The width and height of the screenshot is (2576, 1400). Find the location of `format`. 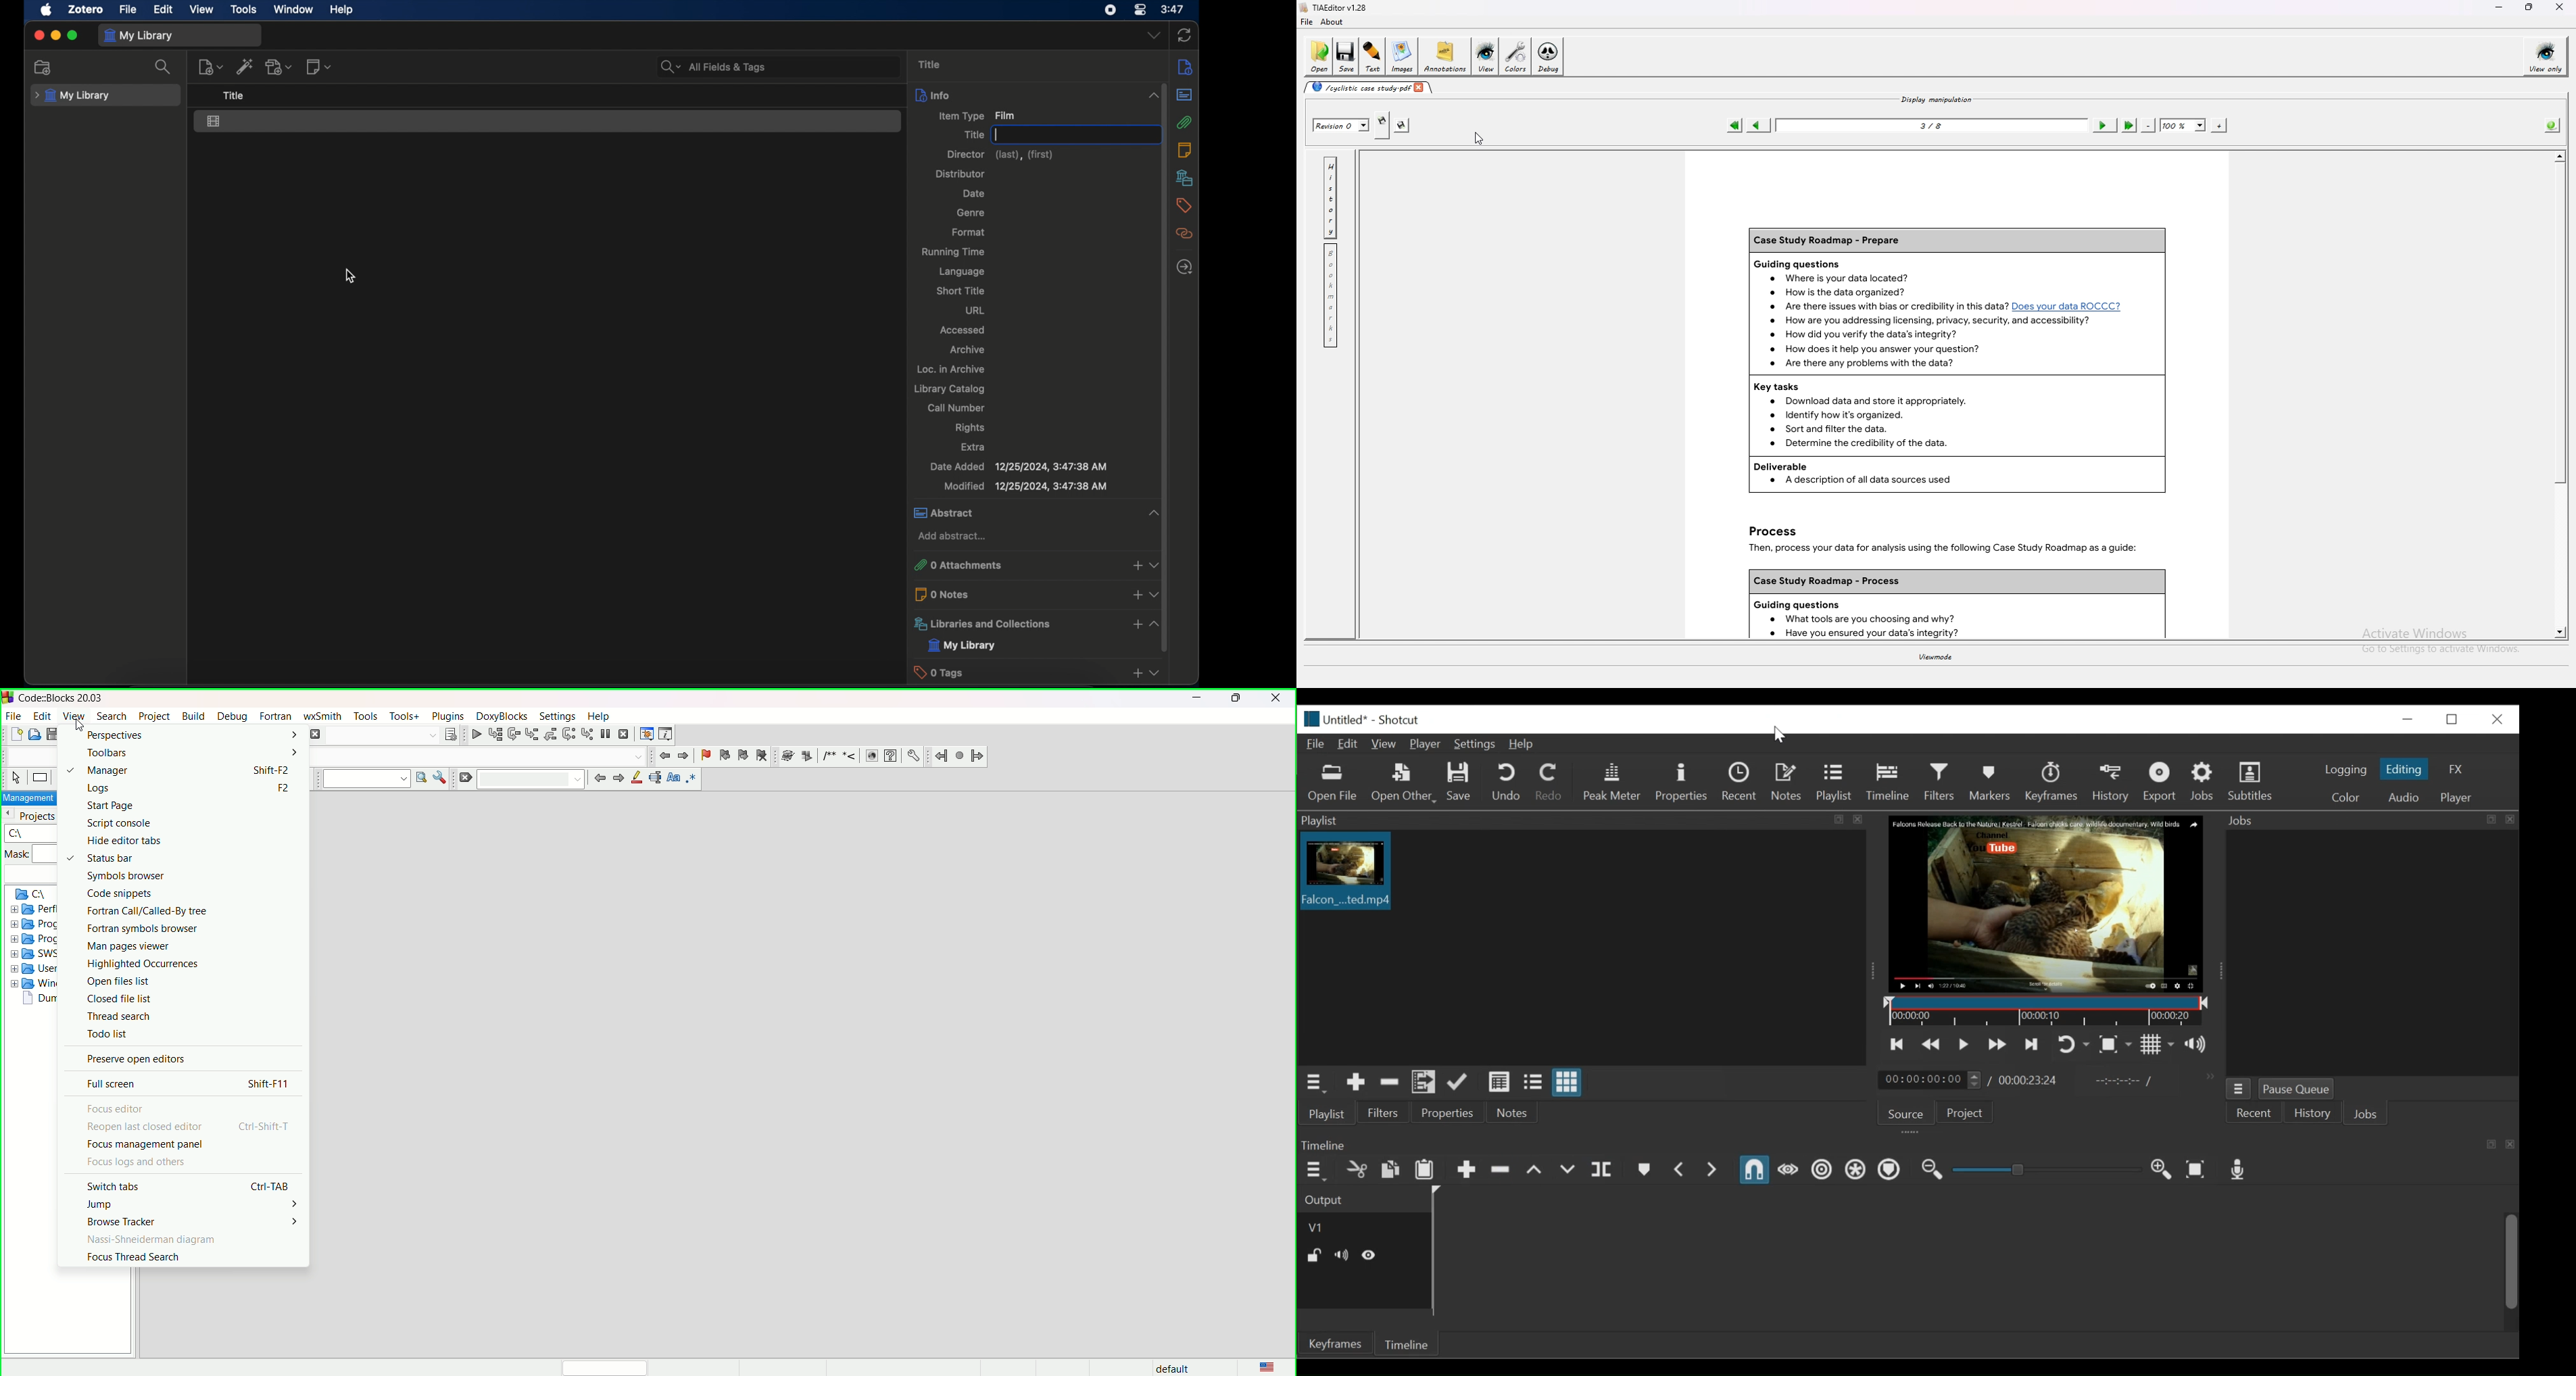

format is located at coordinates (968, 232).